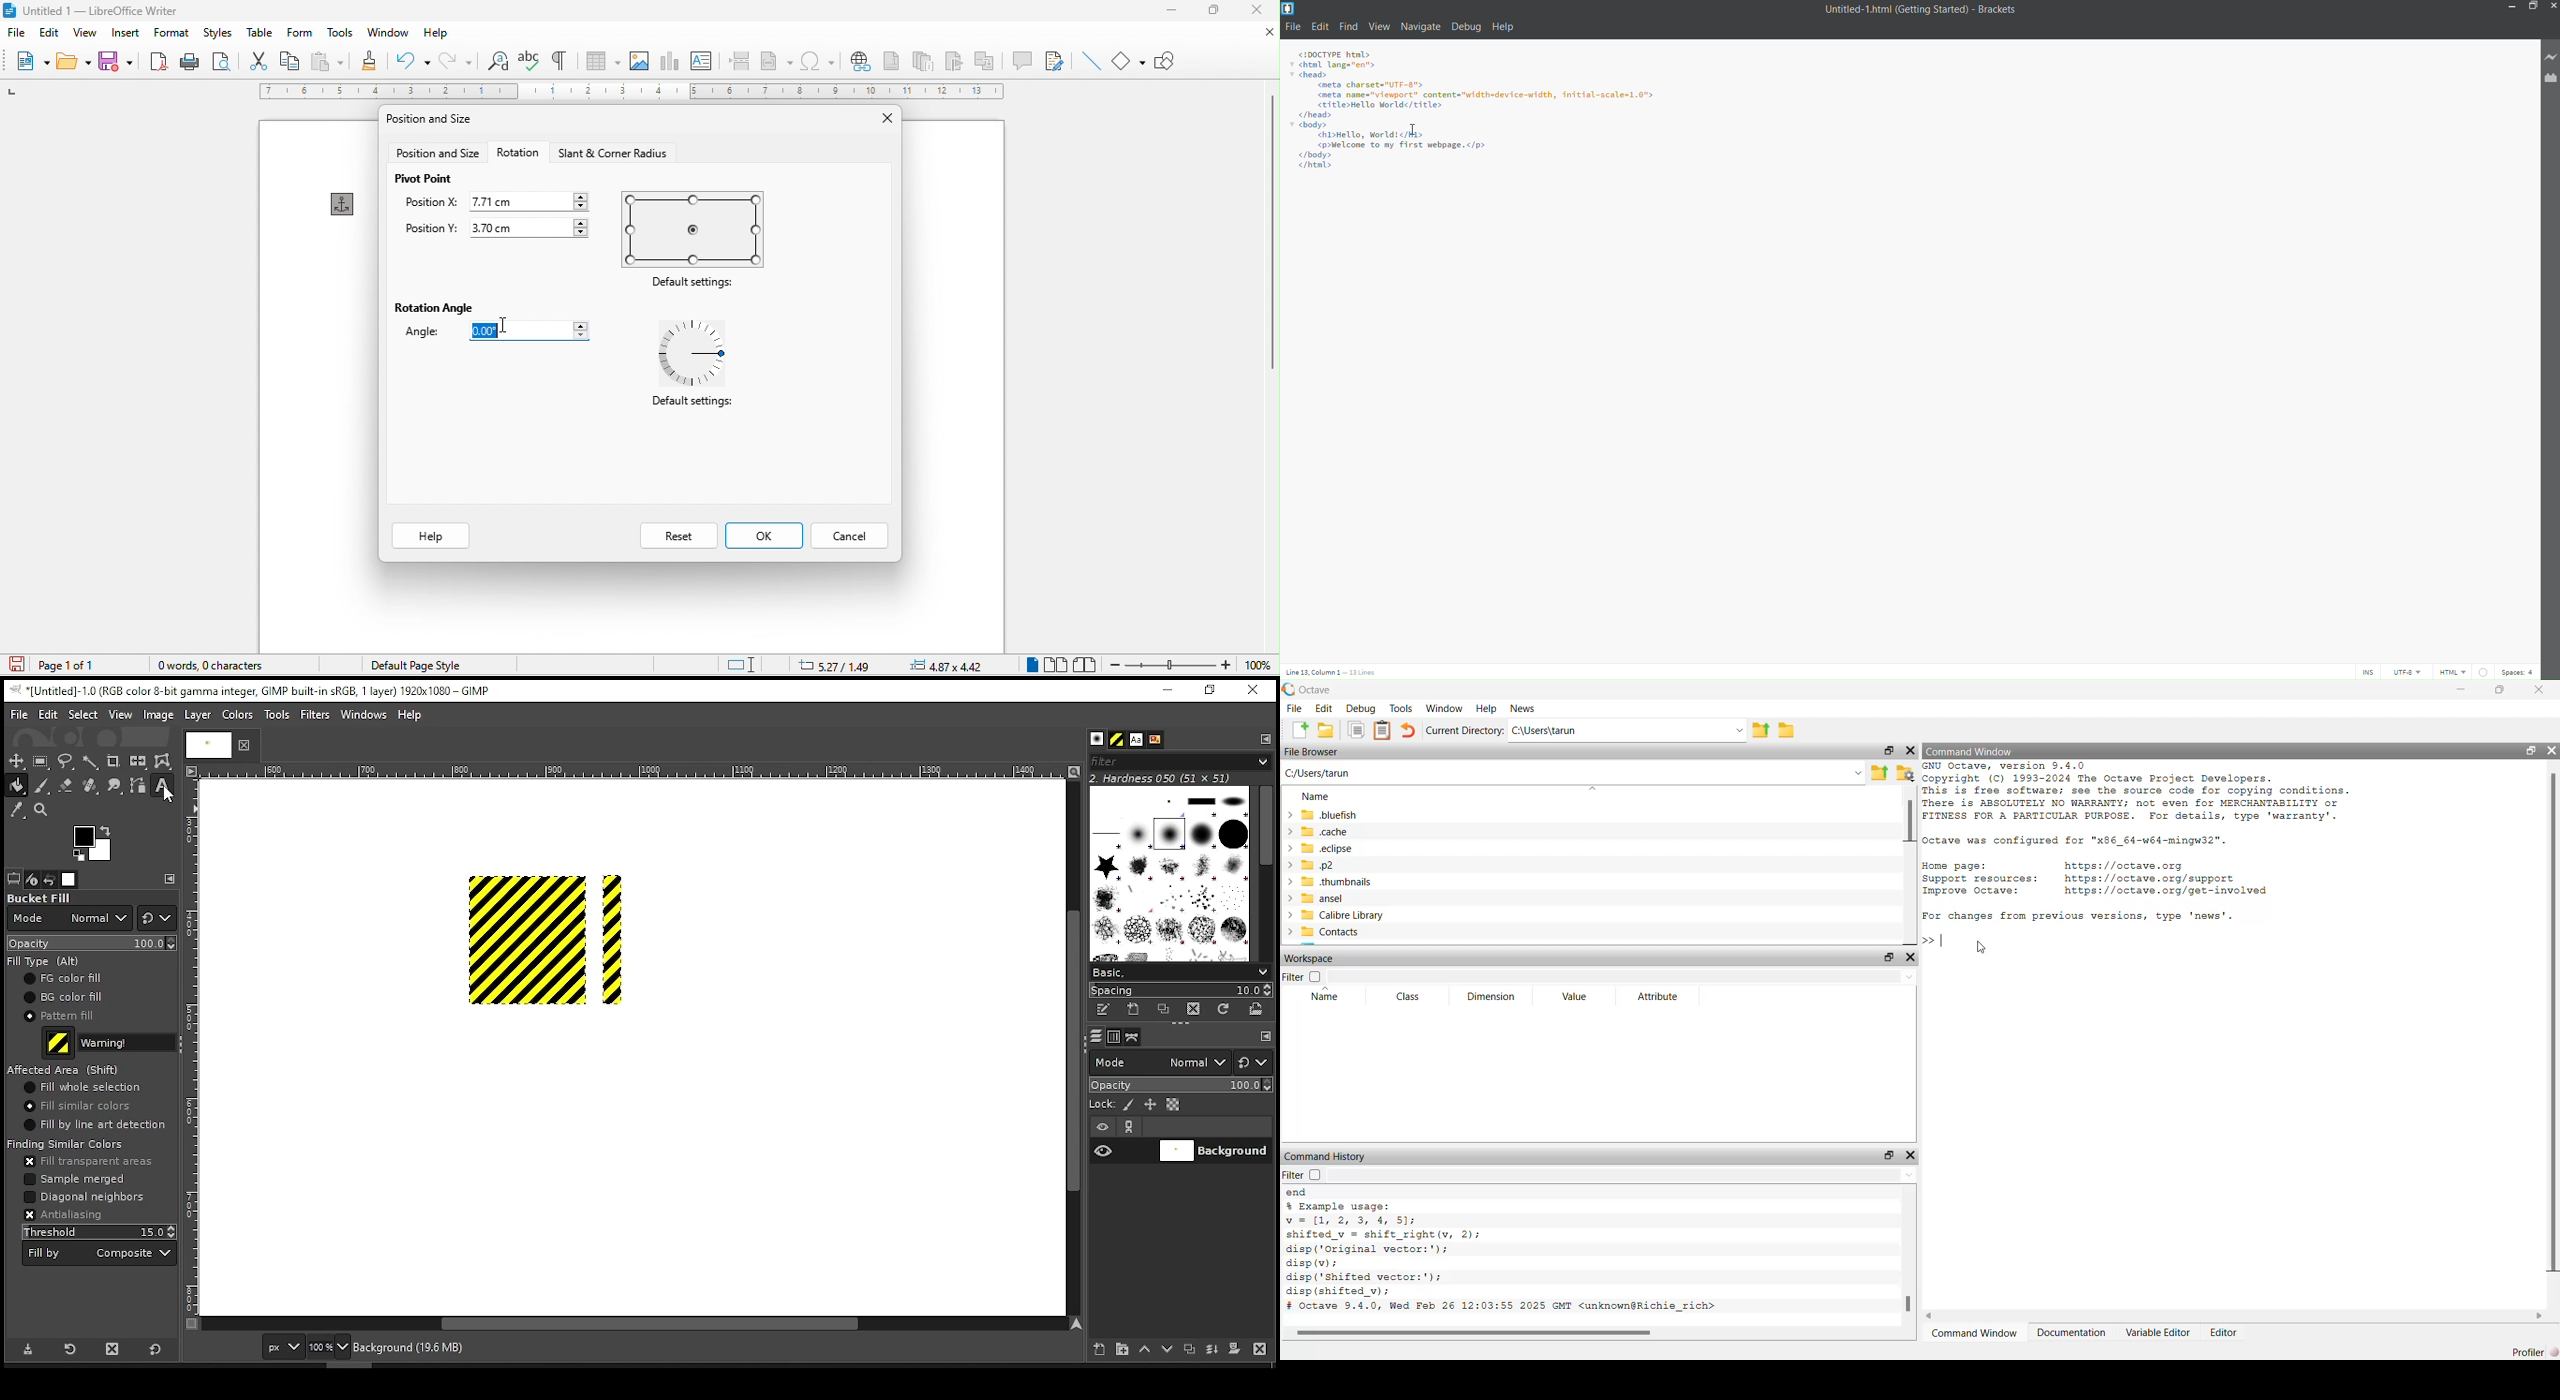 The width and height of the screenshot is (2576, 1400). What do you see at coordinates (93, 843) in the screenshot?
I see `colors` at bounding box center [93, 843].